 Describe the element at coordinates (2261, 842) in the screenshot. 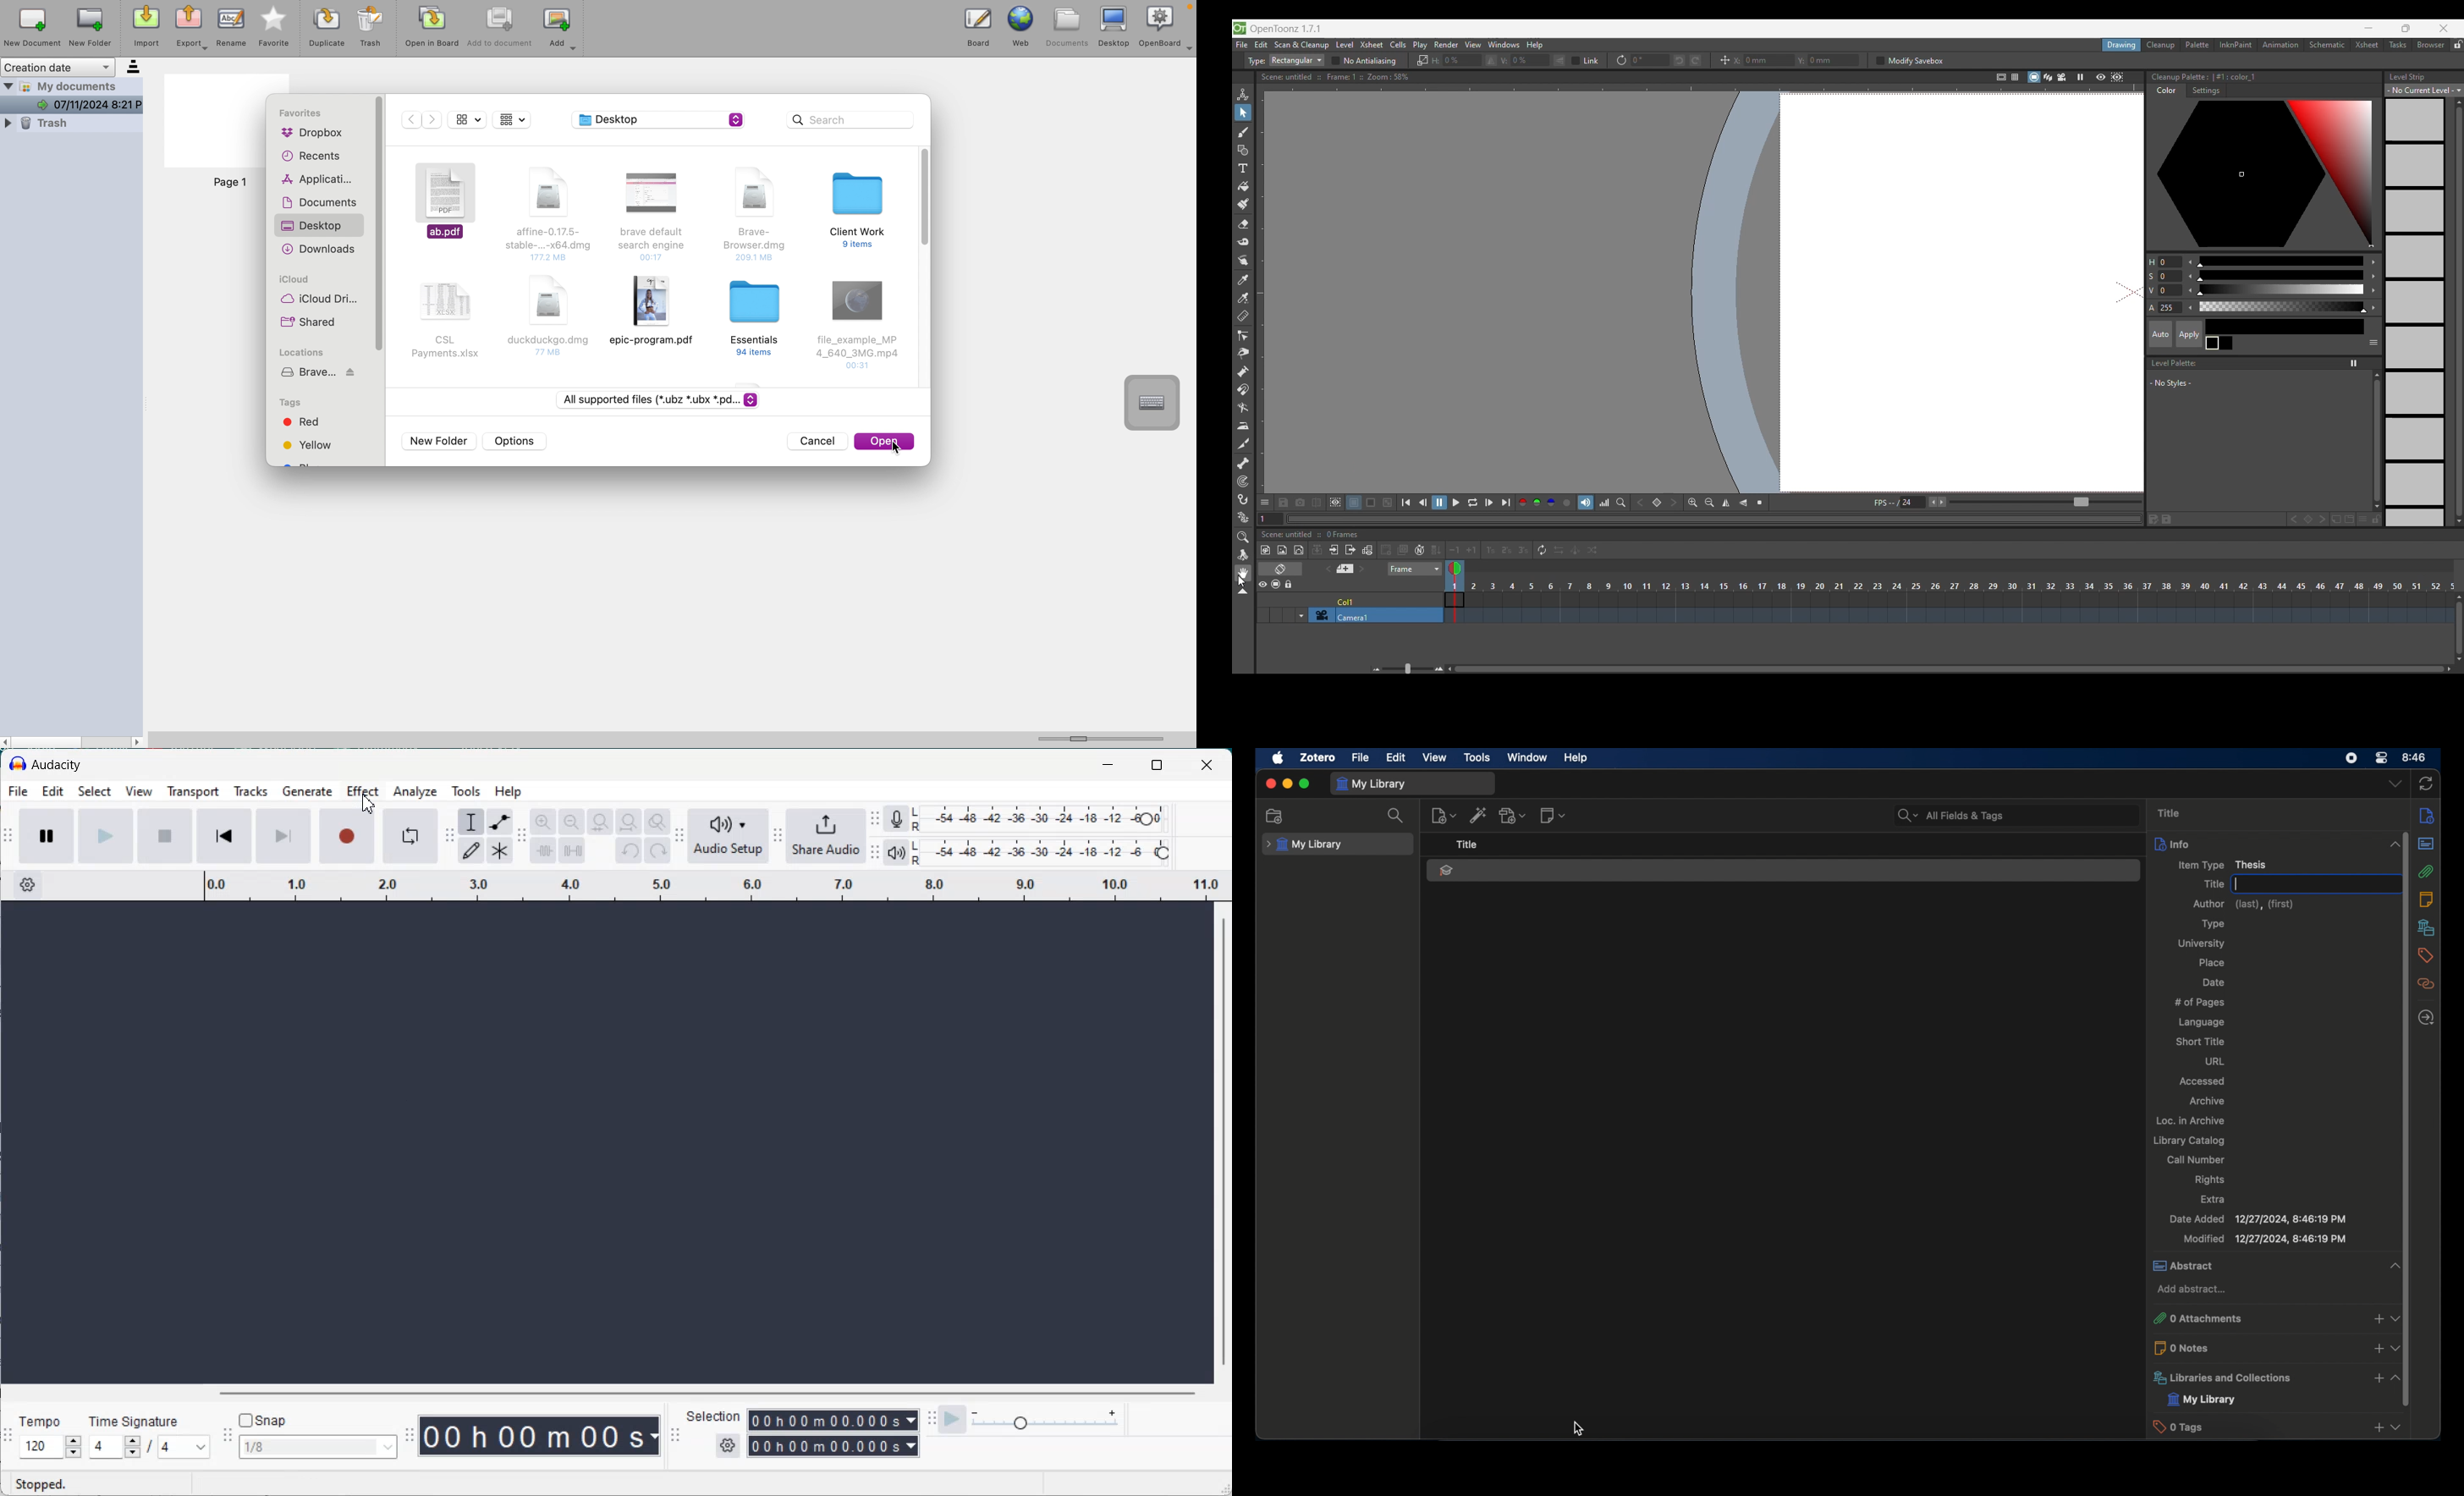

I see `info` at that location.